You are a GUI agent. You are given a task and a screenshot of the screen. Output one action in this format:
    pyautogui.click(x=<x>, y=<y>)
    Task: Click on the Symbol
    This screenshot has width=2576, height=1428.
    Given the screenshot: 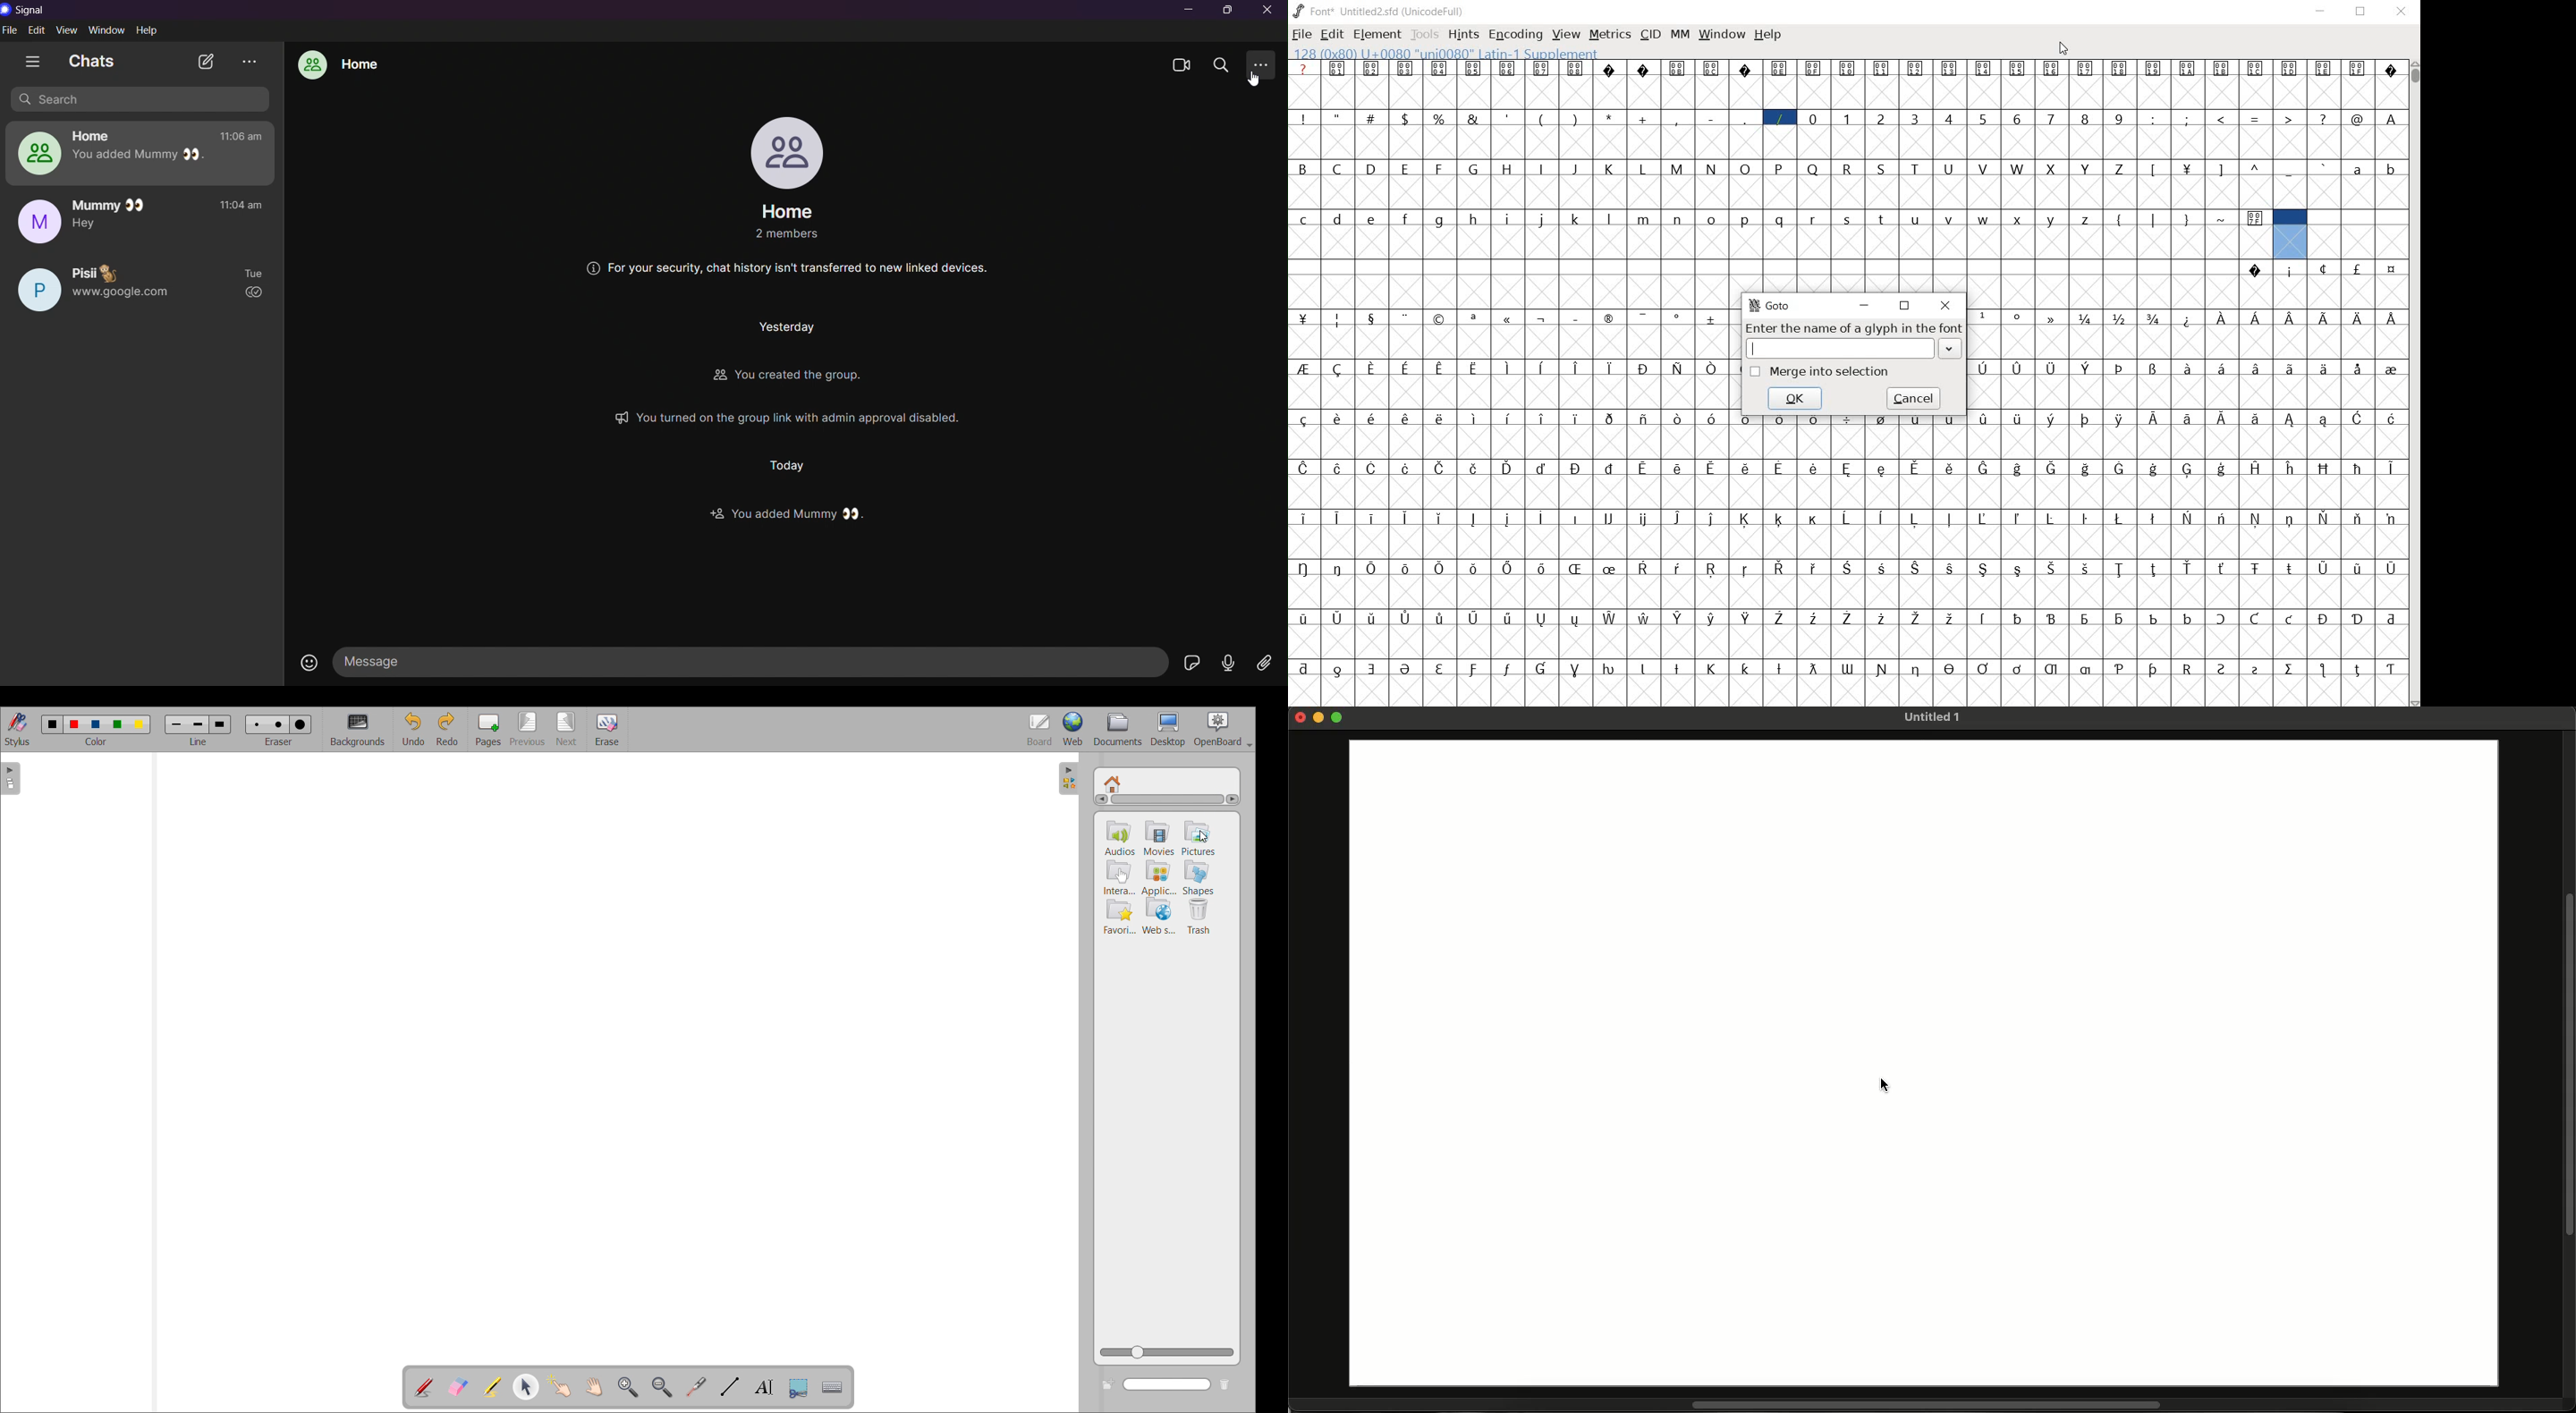 What is the action you would take?
    pyautogui.click(x=1644, y=518)
    